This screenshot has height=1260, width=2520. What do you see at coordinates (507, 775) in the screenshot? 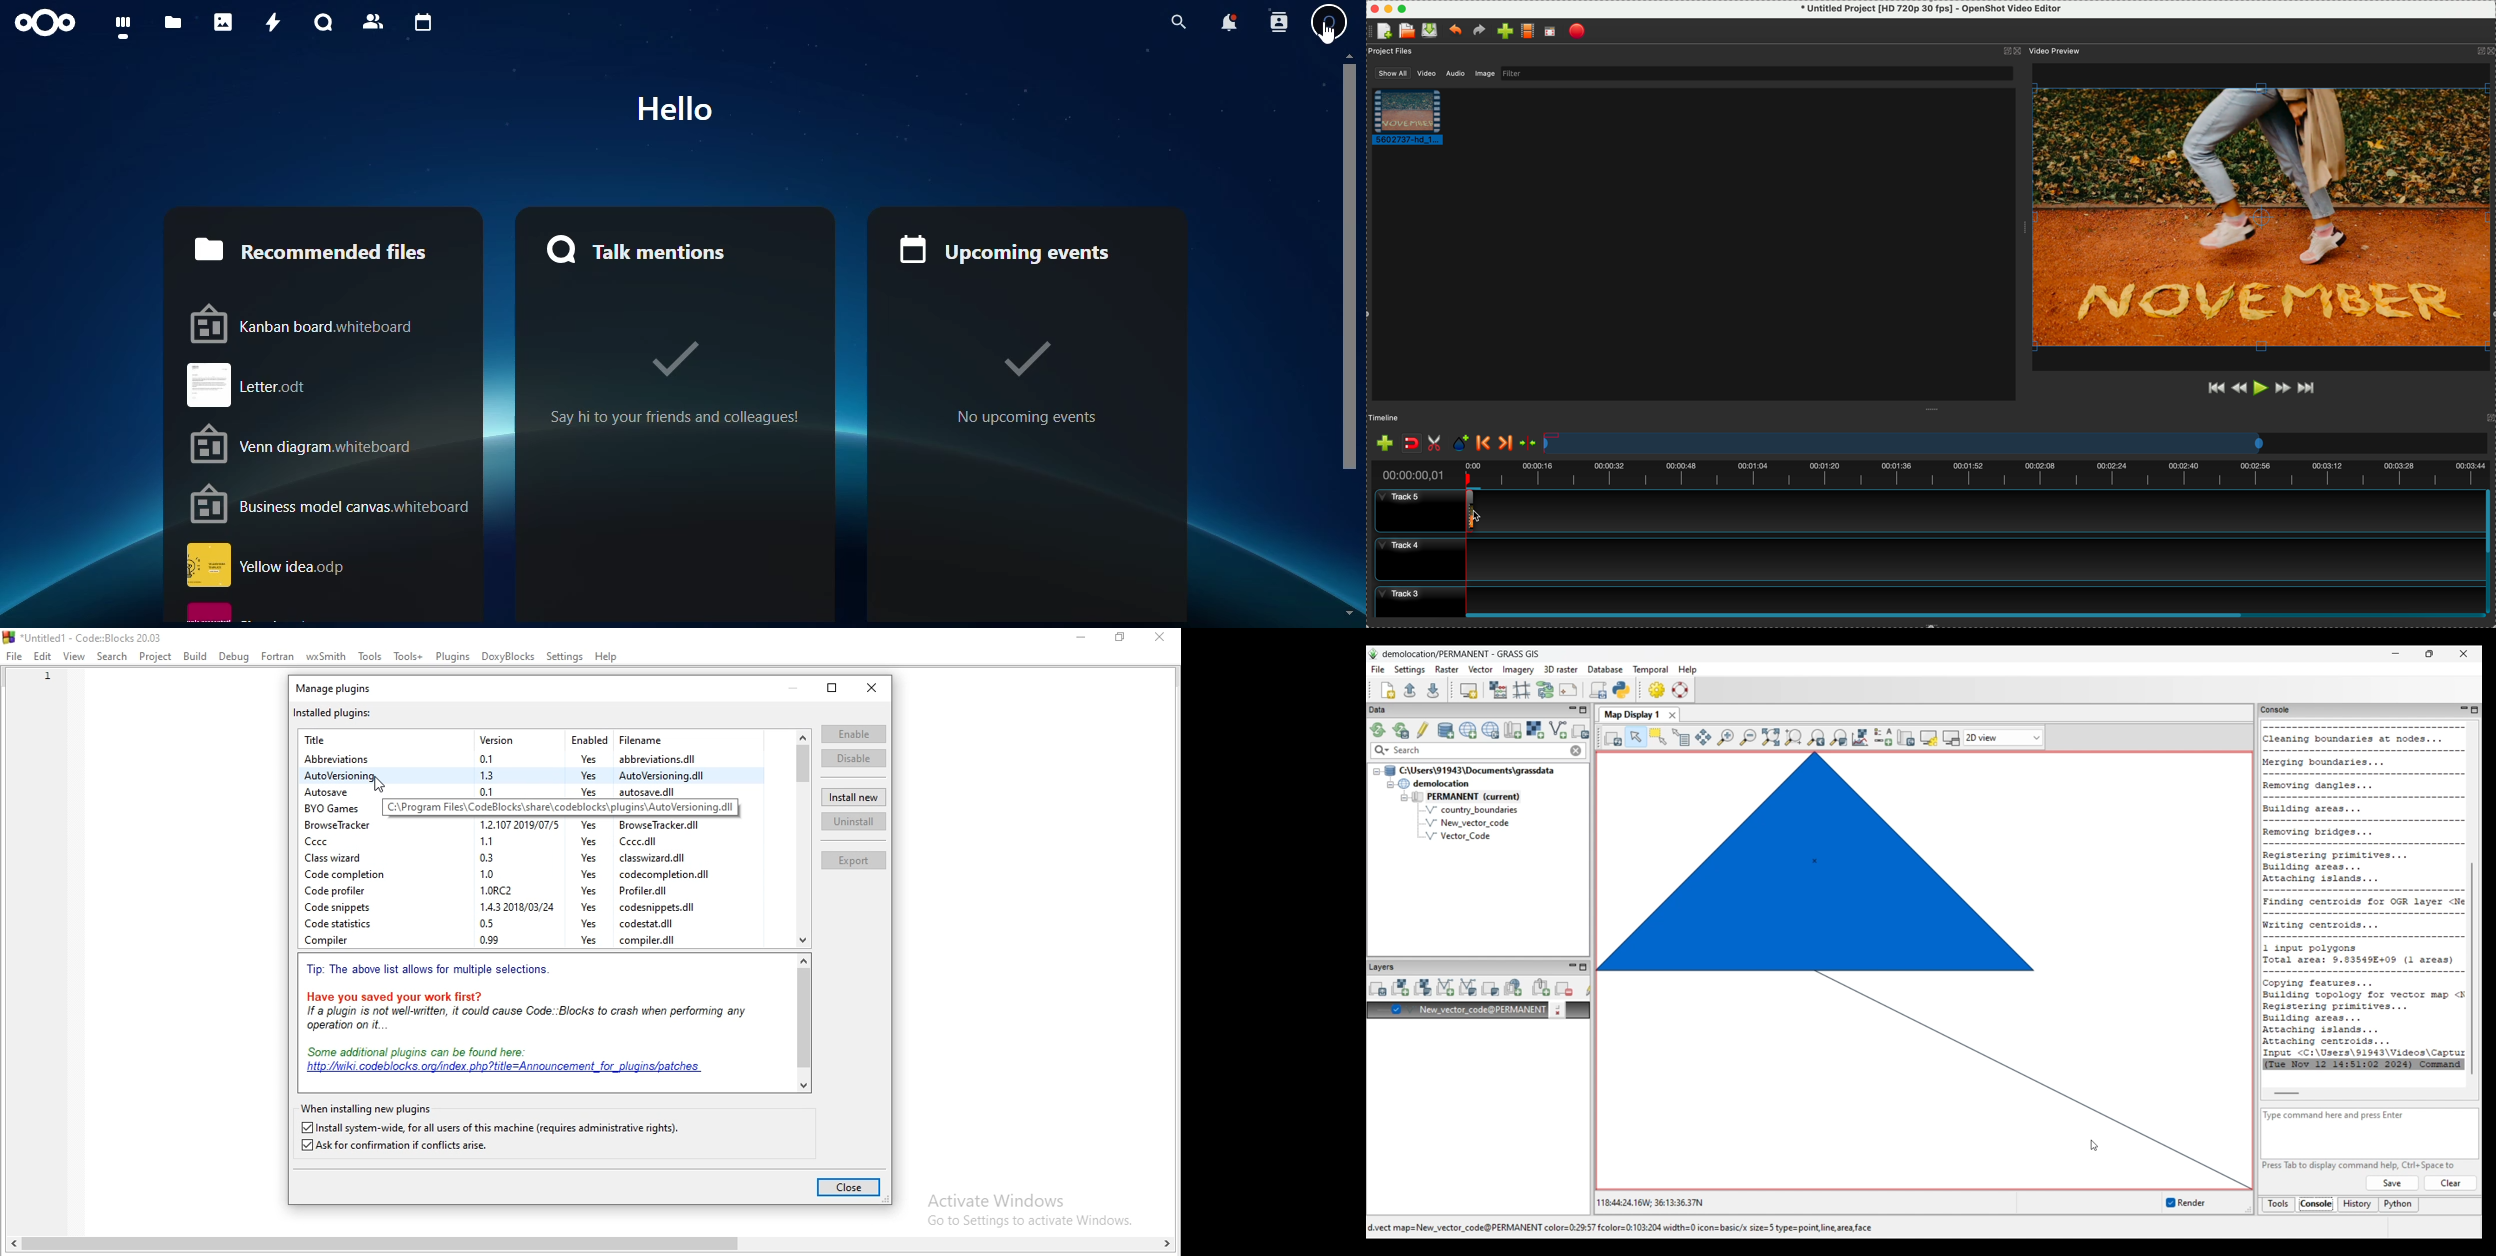
I see `AutoVersioning 1.3 Yes AutoVersioning.dil` at bounding box center [507, 775].